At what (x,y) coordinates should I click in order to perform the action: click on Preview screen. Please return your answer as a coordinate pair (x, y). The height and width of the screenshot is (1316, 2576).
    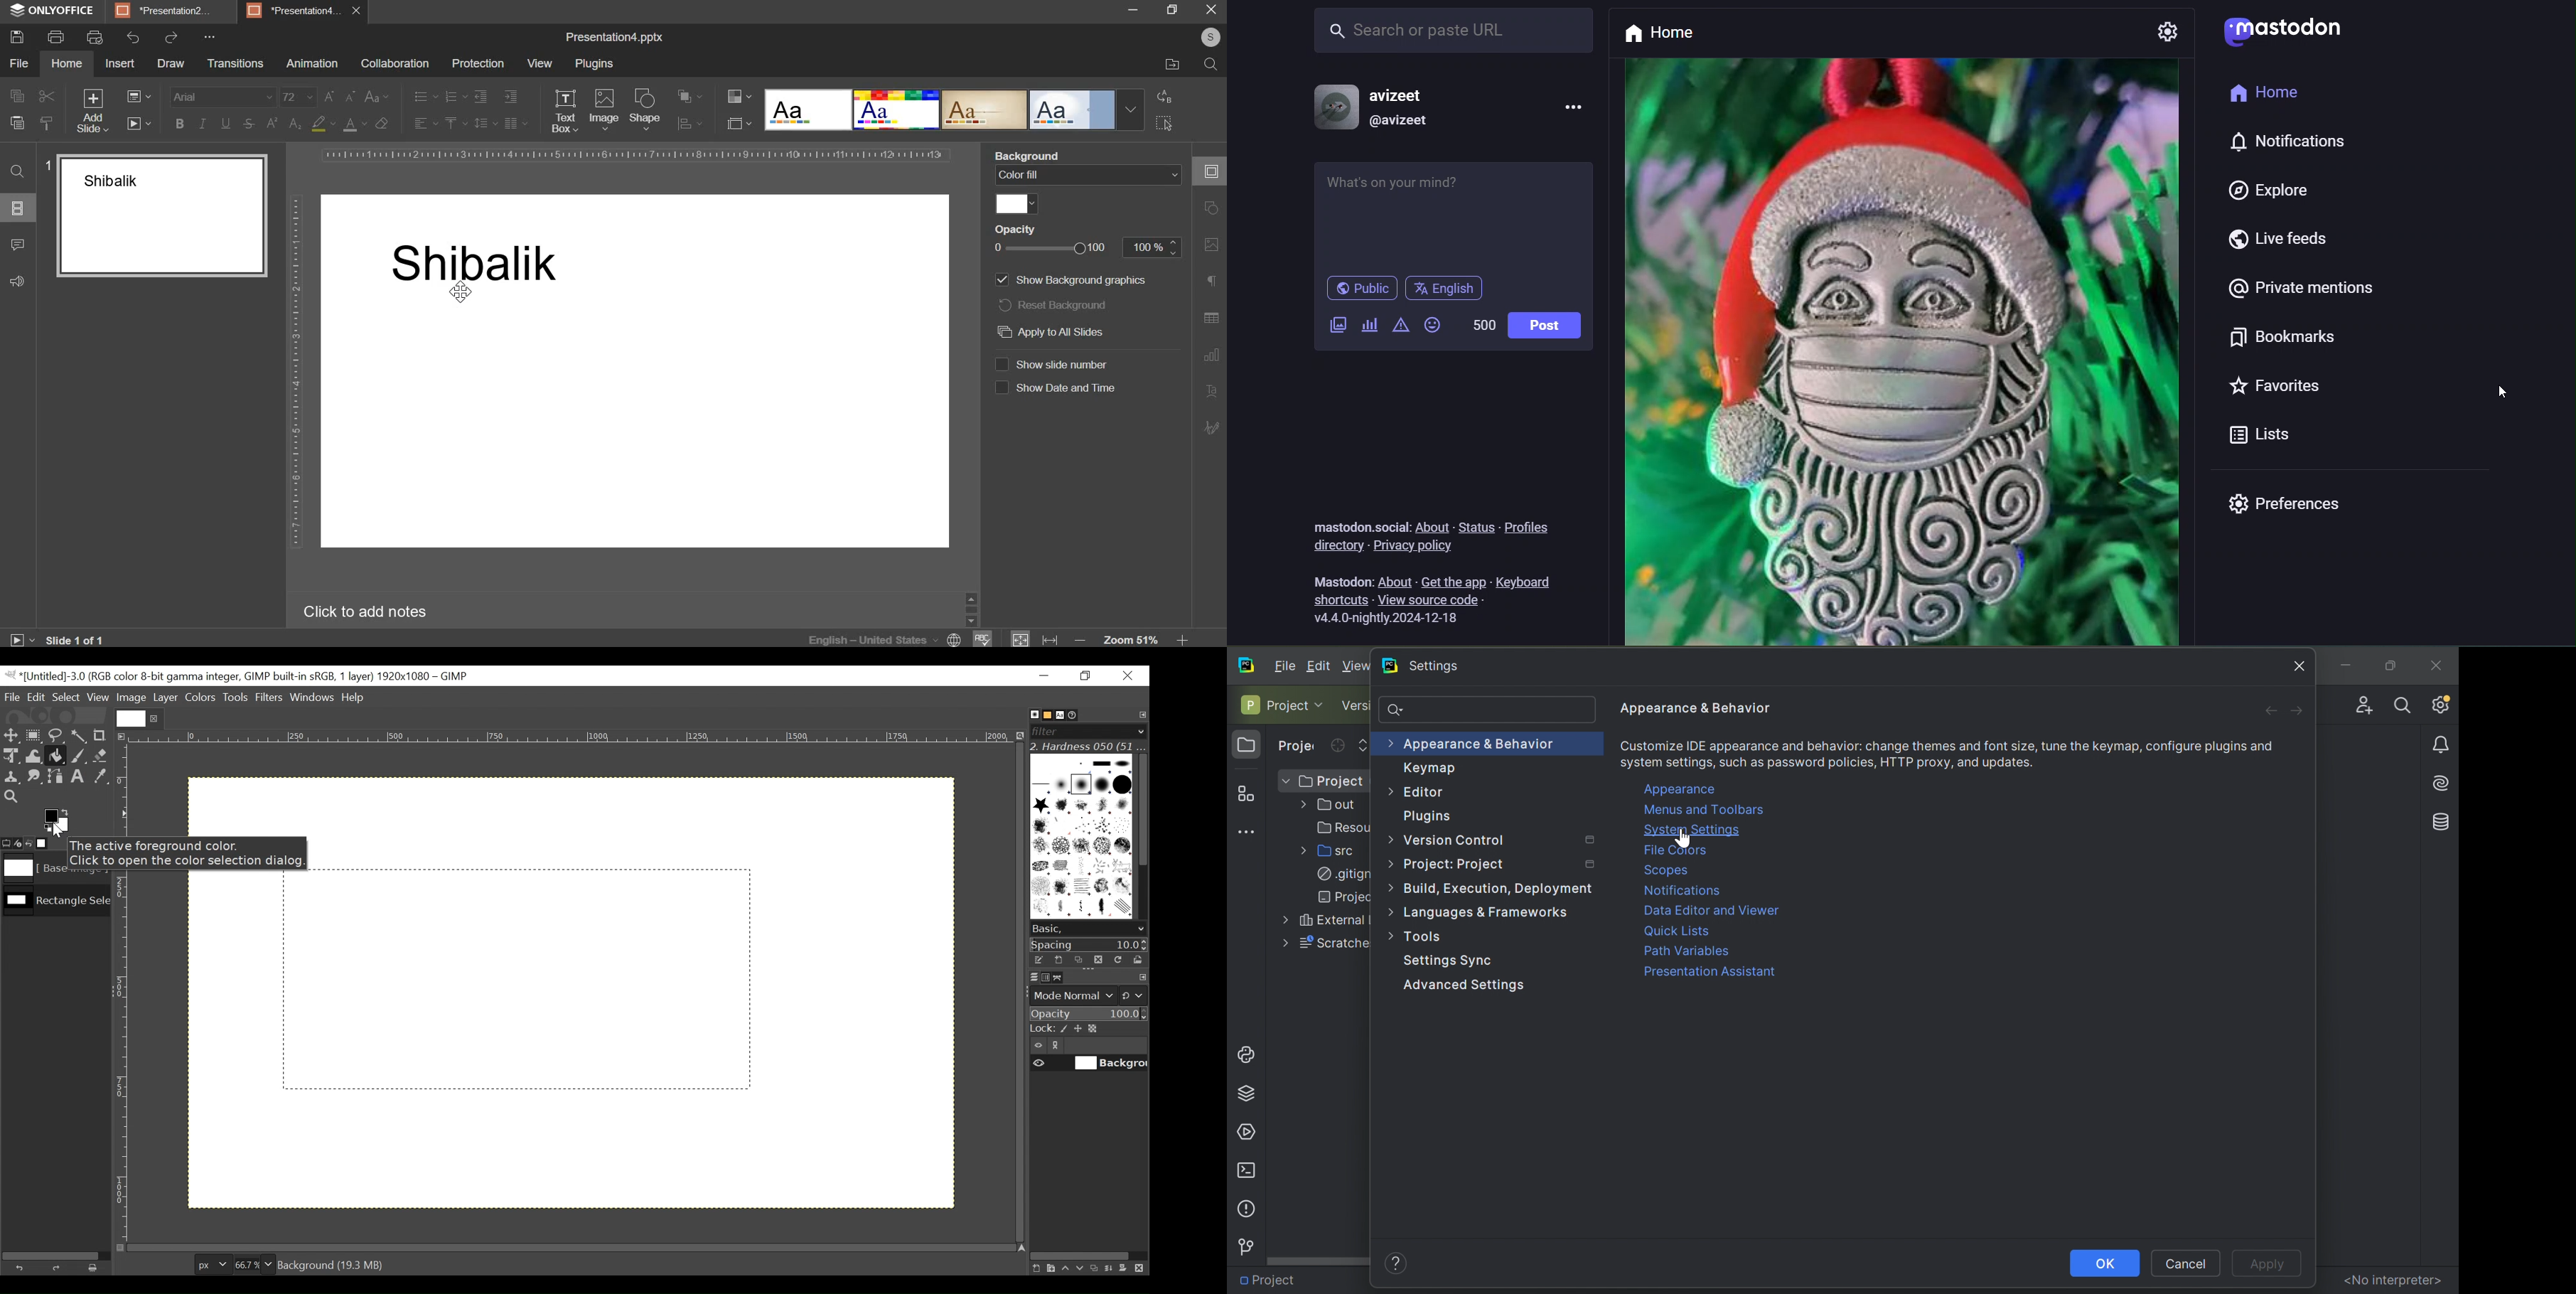
    Looking at the image, I should click on (155, 218).